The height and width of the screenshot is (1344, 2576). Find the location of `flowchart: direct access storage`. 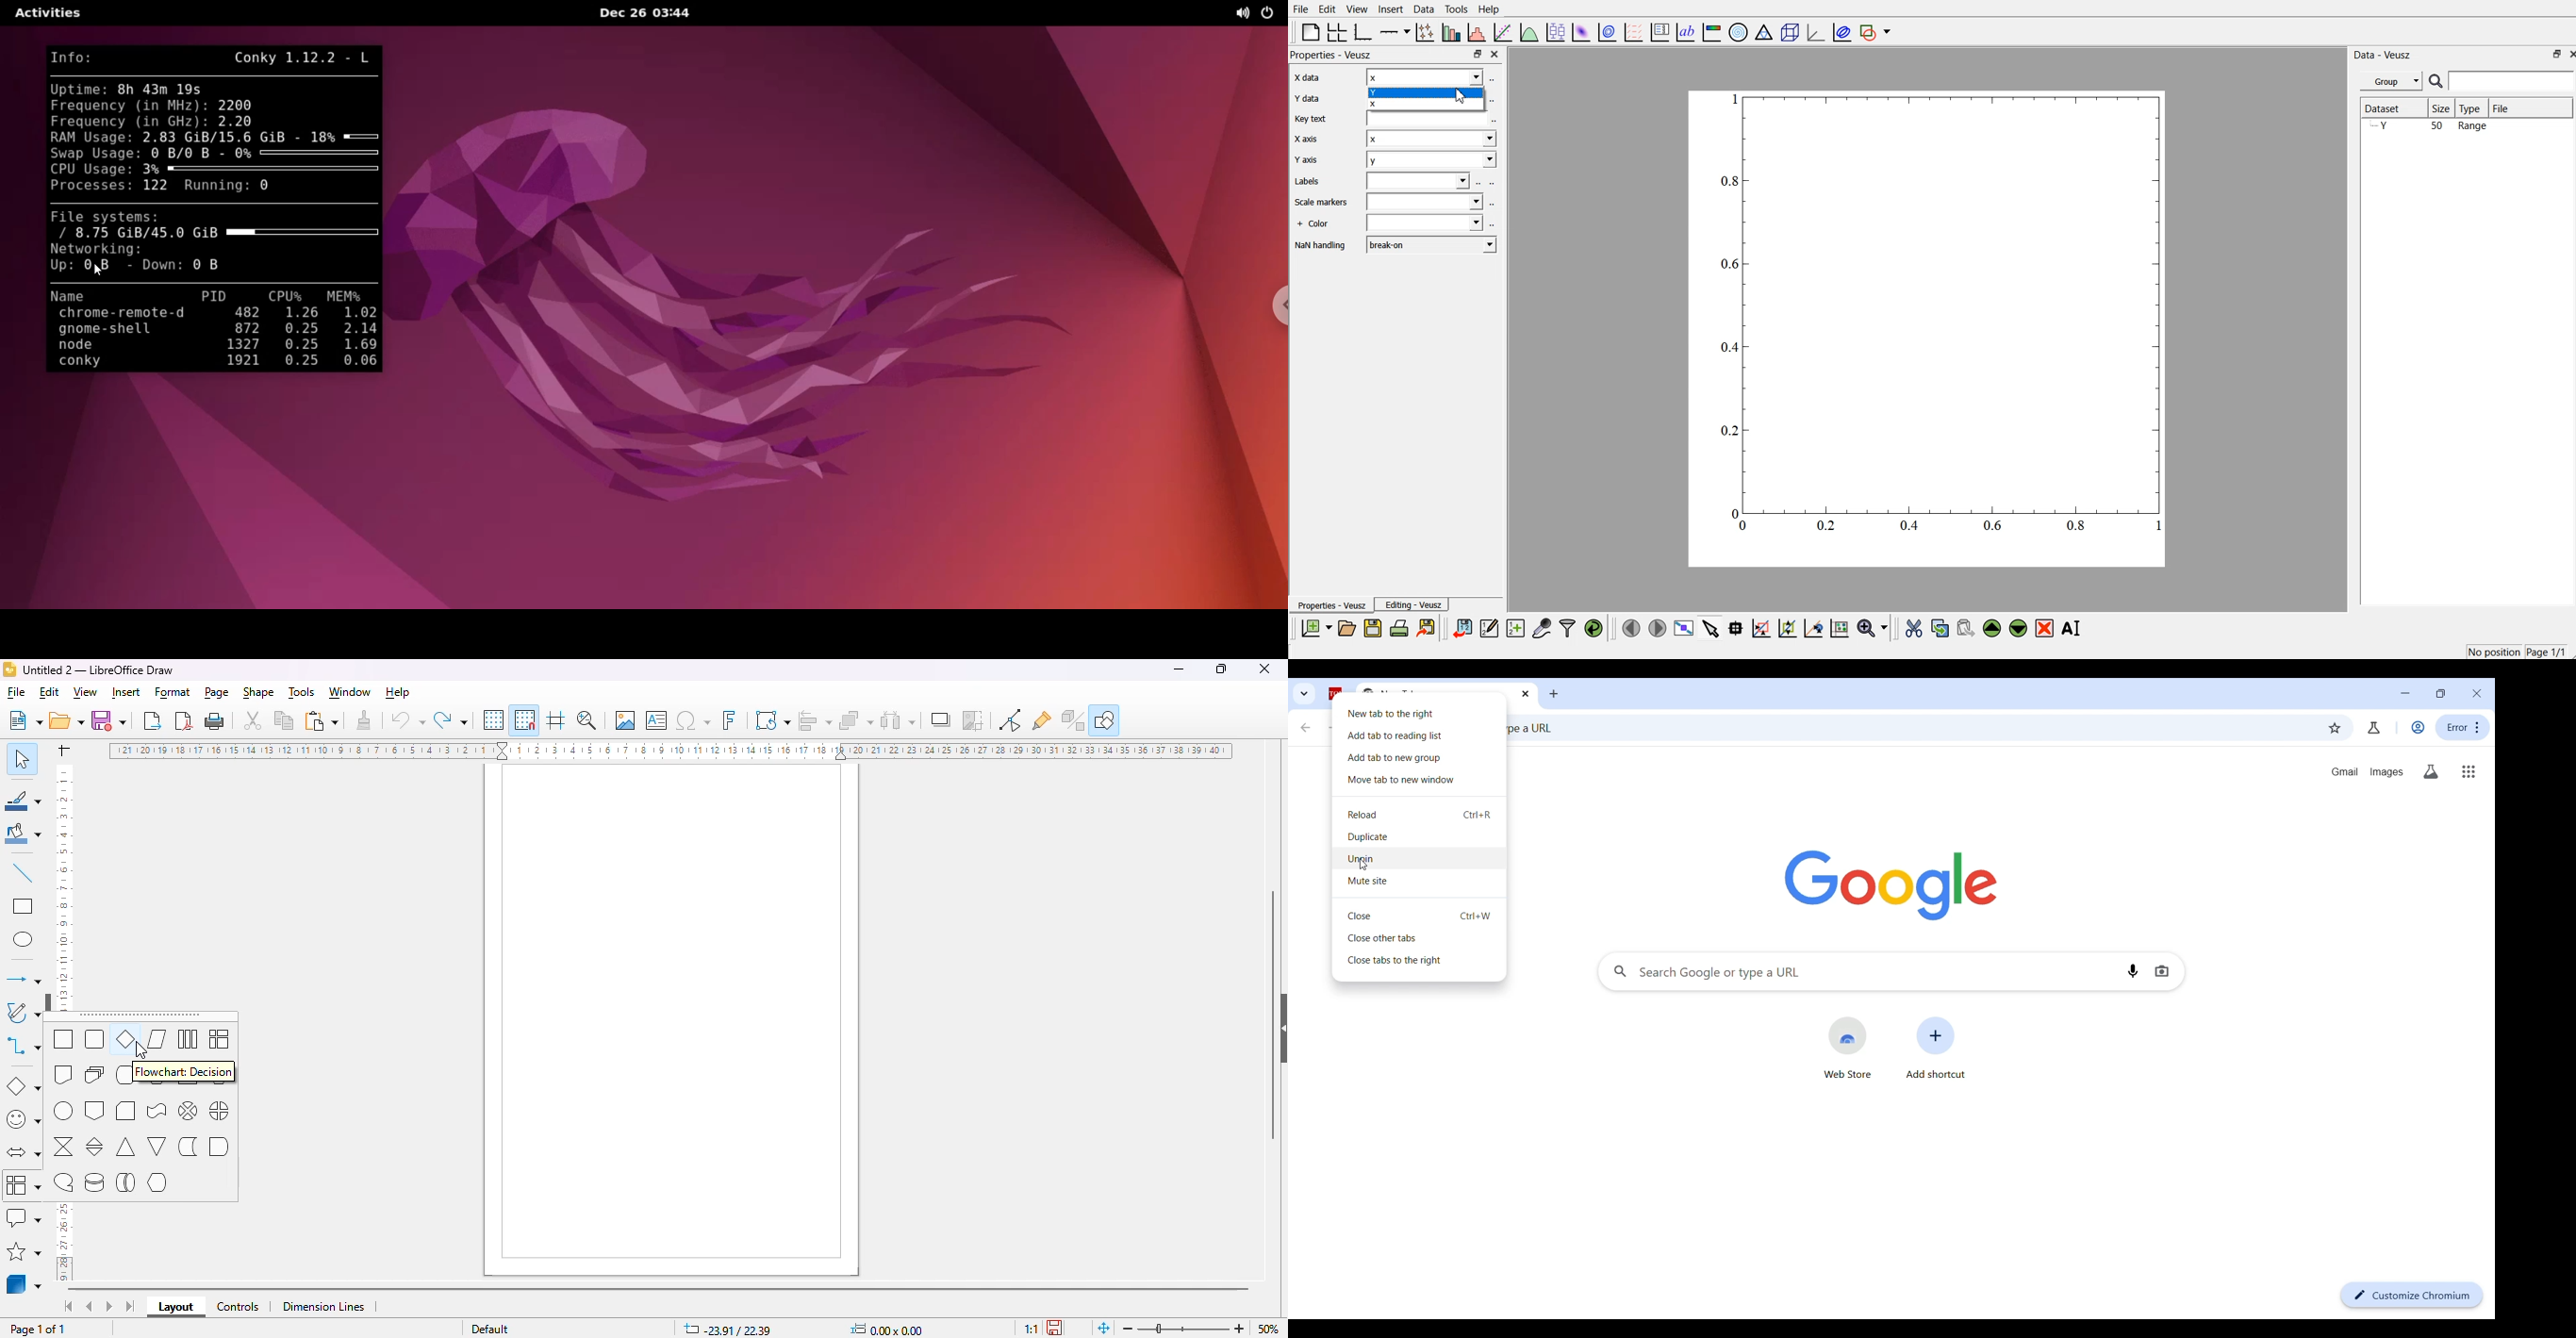

flowchart: direct access storage is located at coordinates (126, 1182).